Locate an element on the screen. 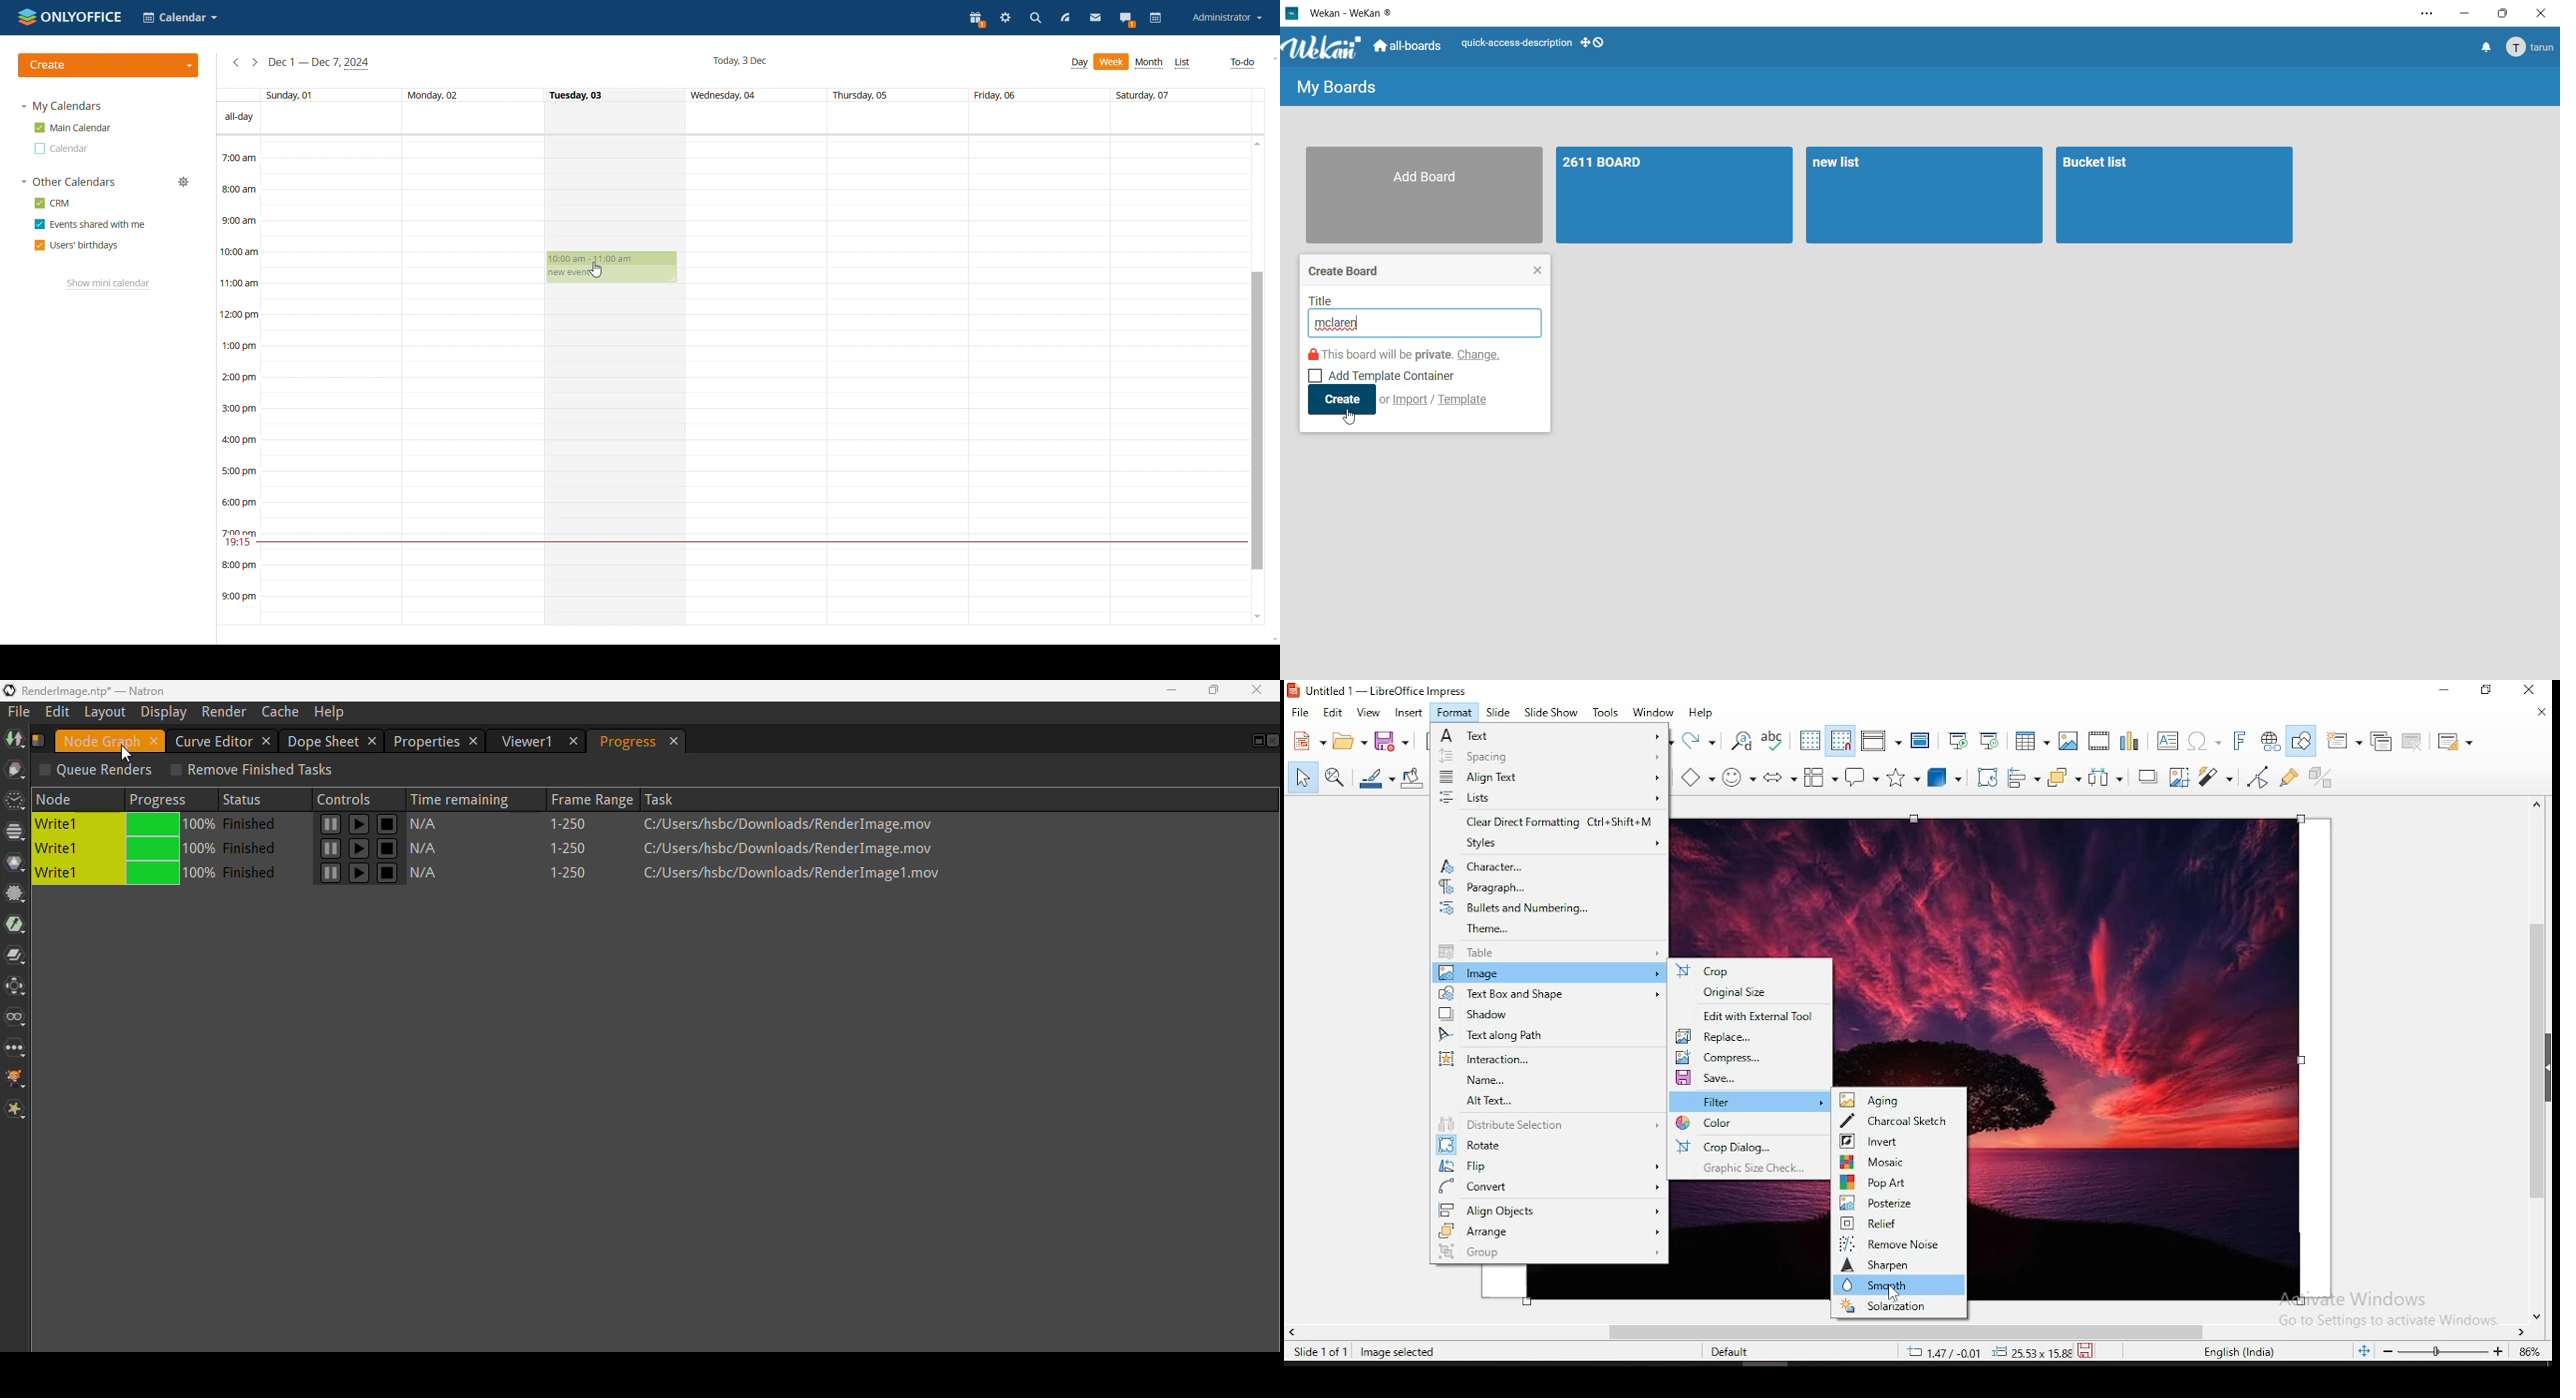 Image resolution: width=2576 pixels, height=1400 pixels. file is located at coordinates (1298, 713).